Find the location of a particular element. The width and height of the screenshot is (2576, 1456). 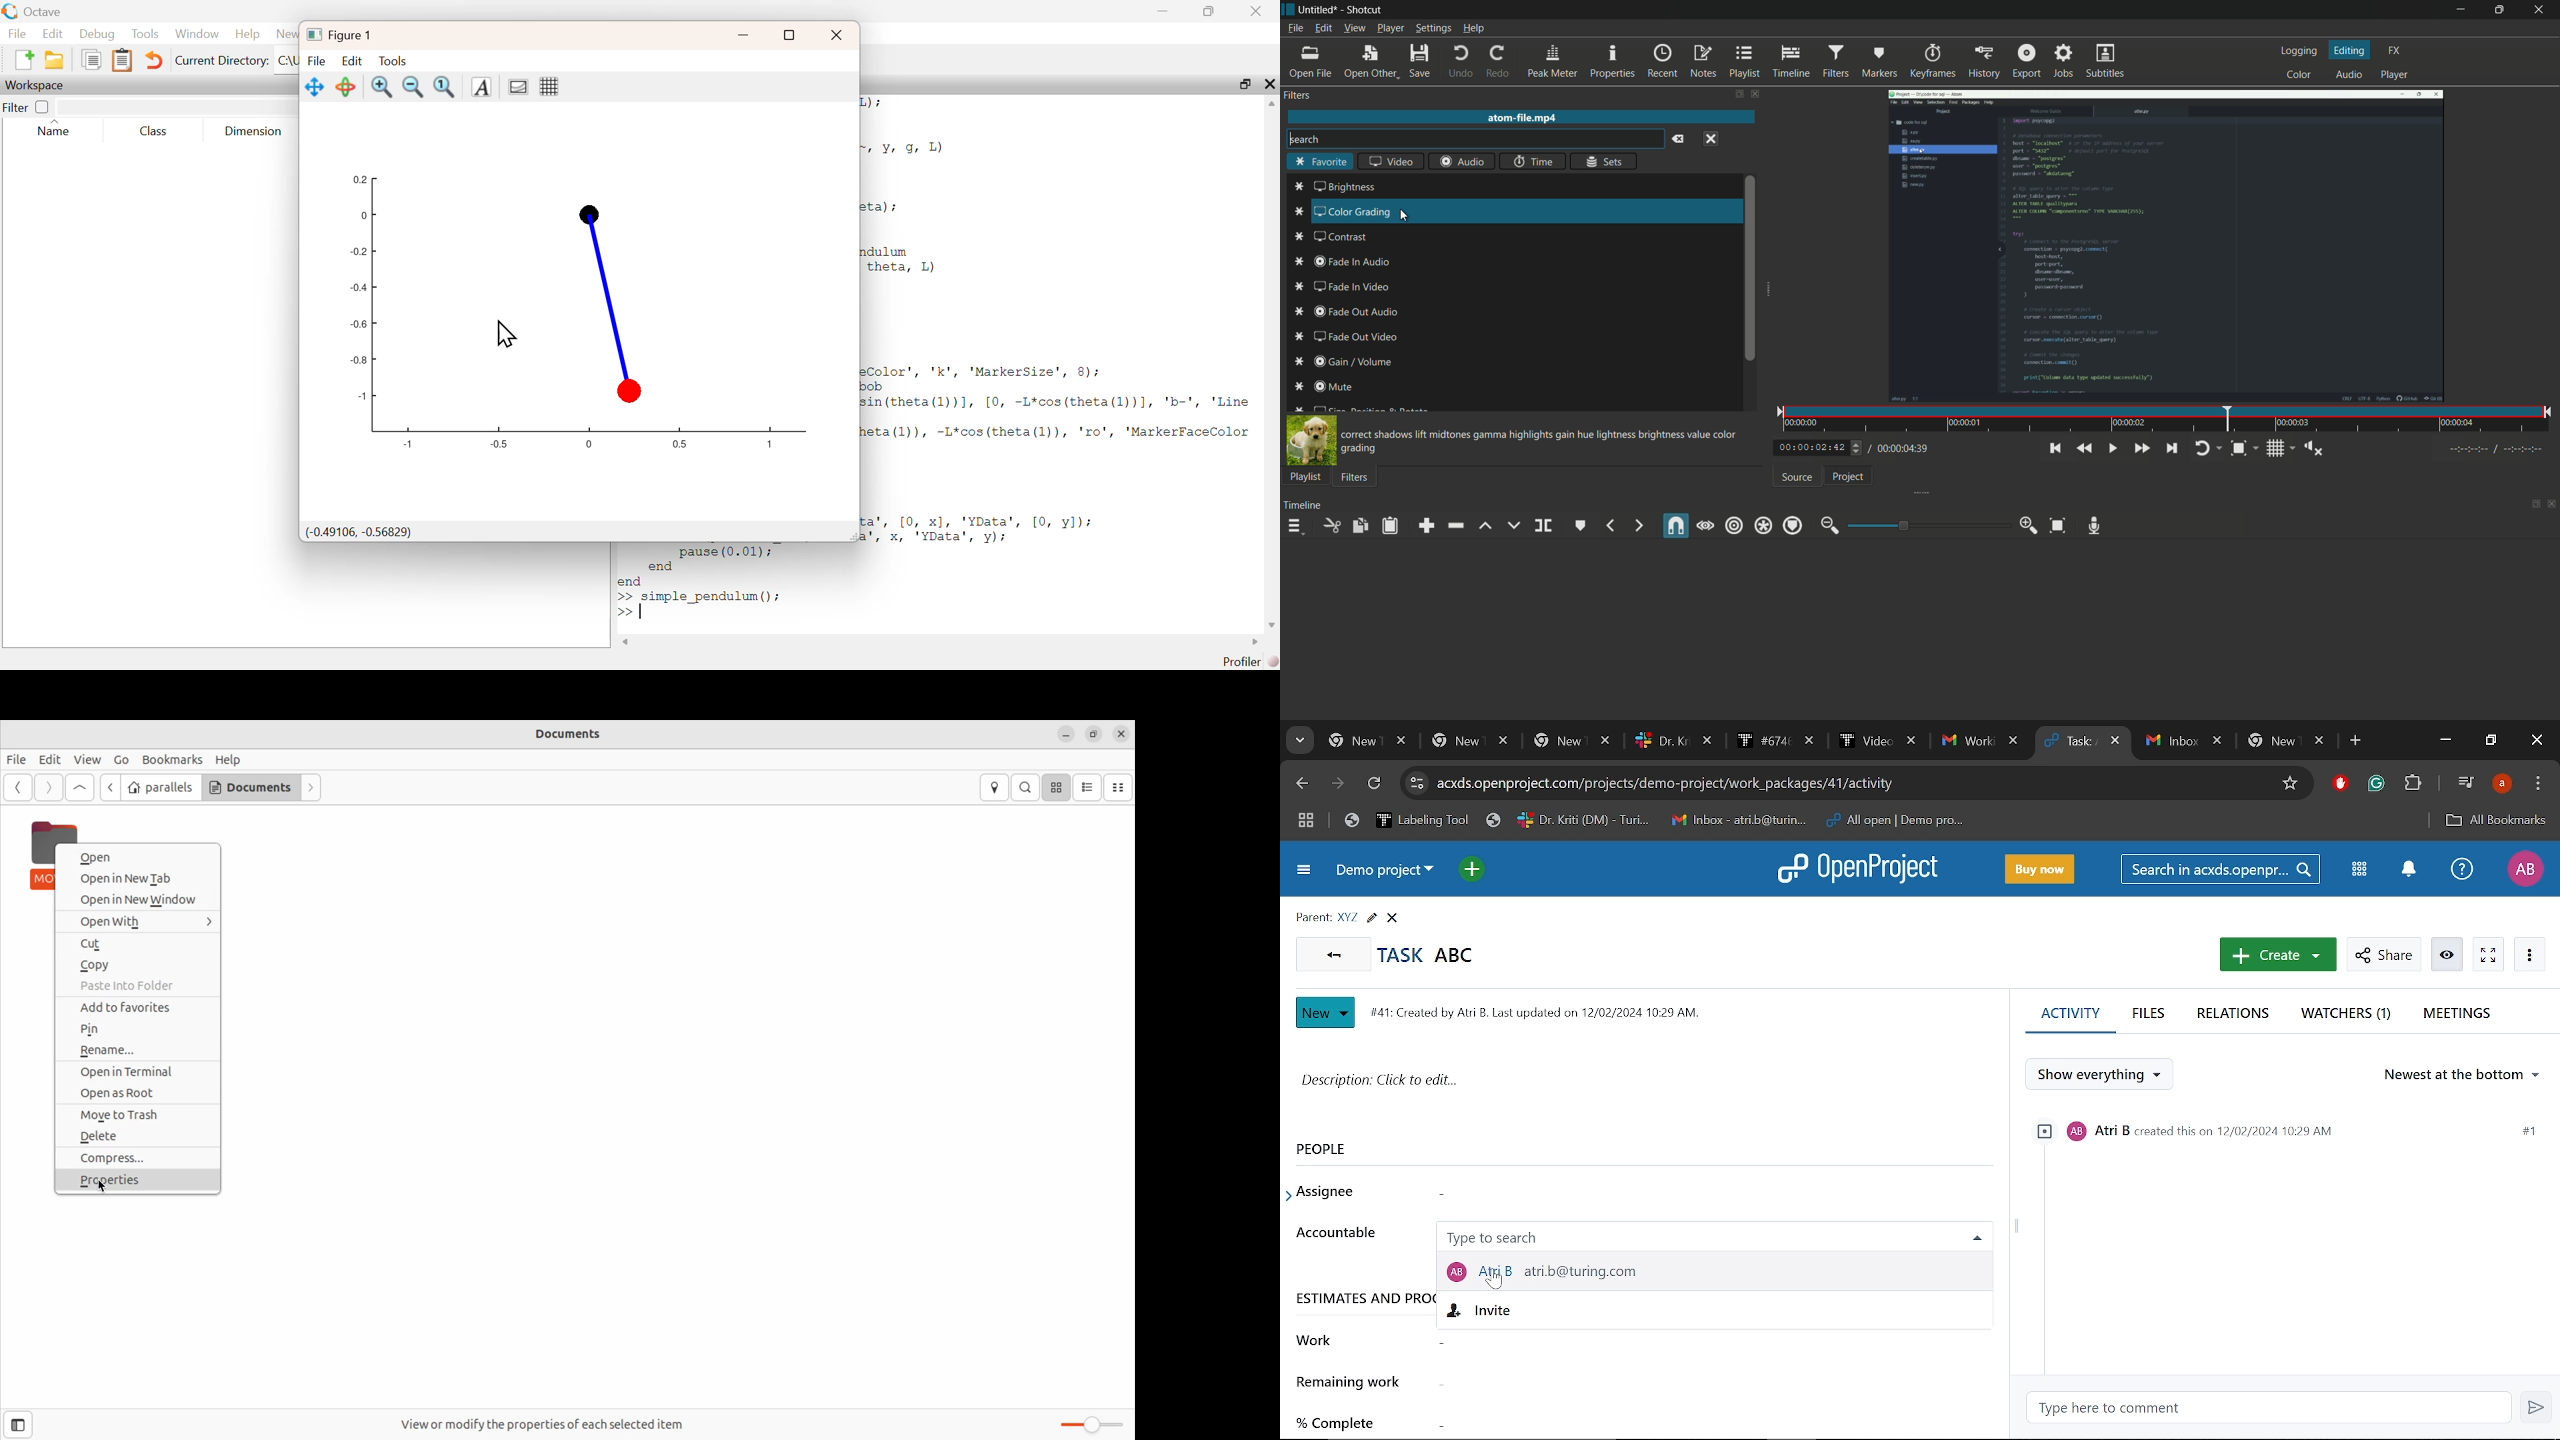

ripple is located at coordinates (1734, 525).